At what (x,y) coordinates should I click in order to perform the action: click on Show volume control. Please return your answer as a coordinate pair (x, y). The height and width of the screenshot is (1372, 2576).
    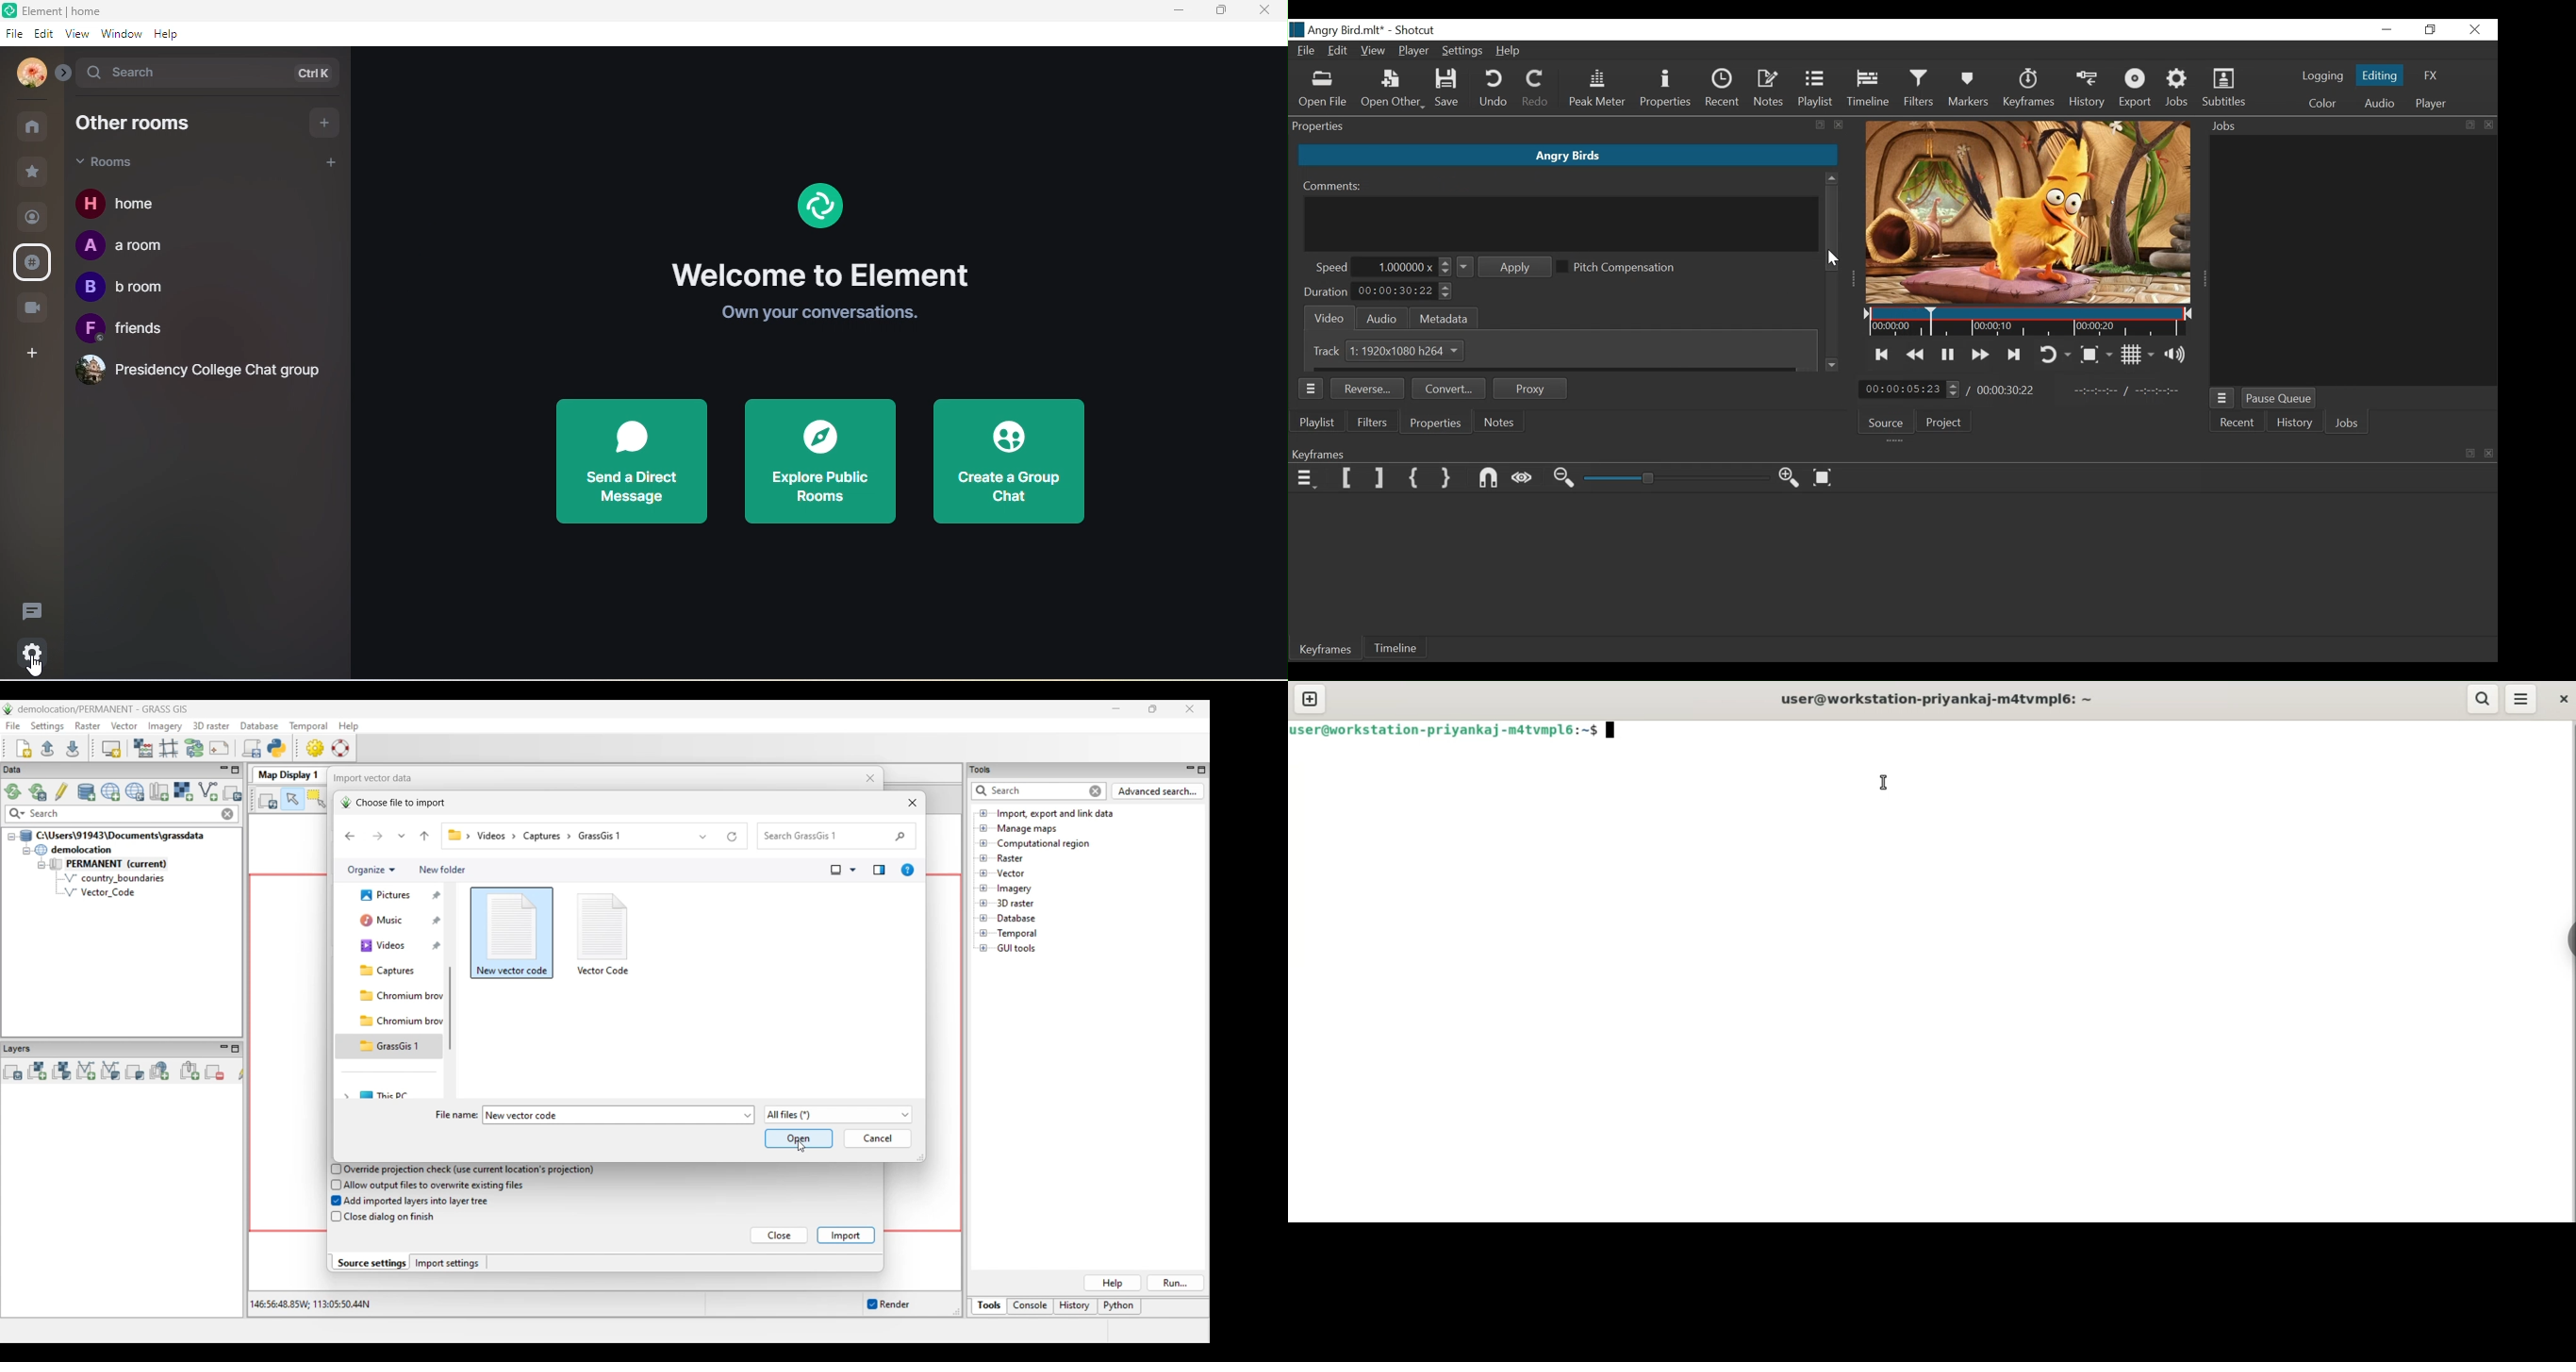
    Looking at the image, I should click on (2177, 356).